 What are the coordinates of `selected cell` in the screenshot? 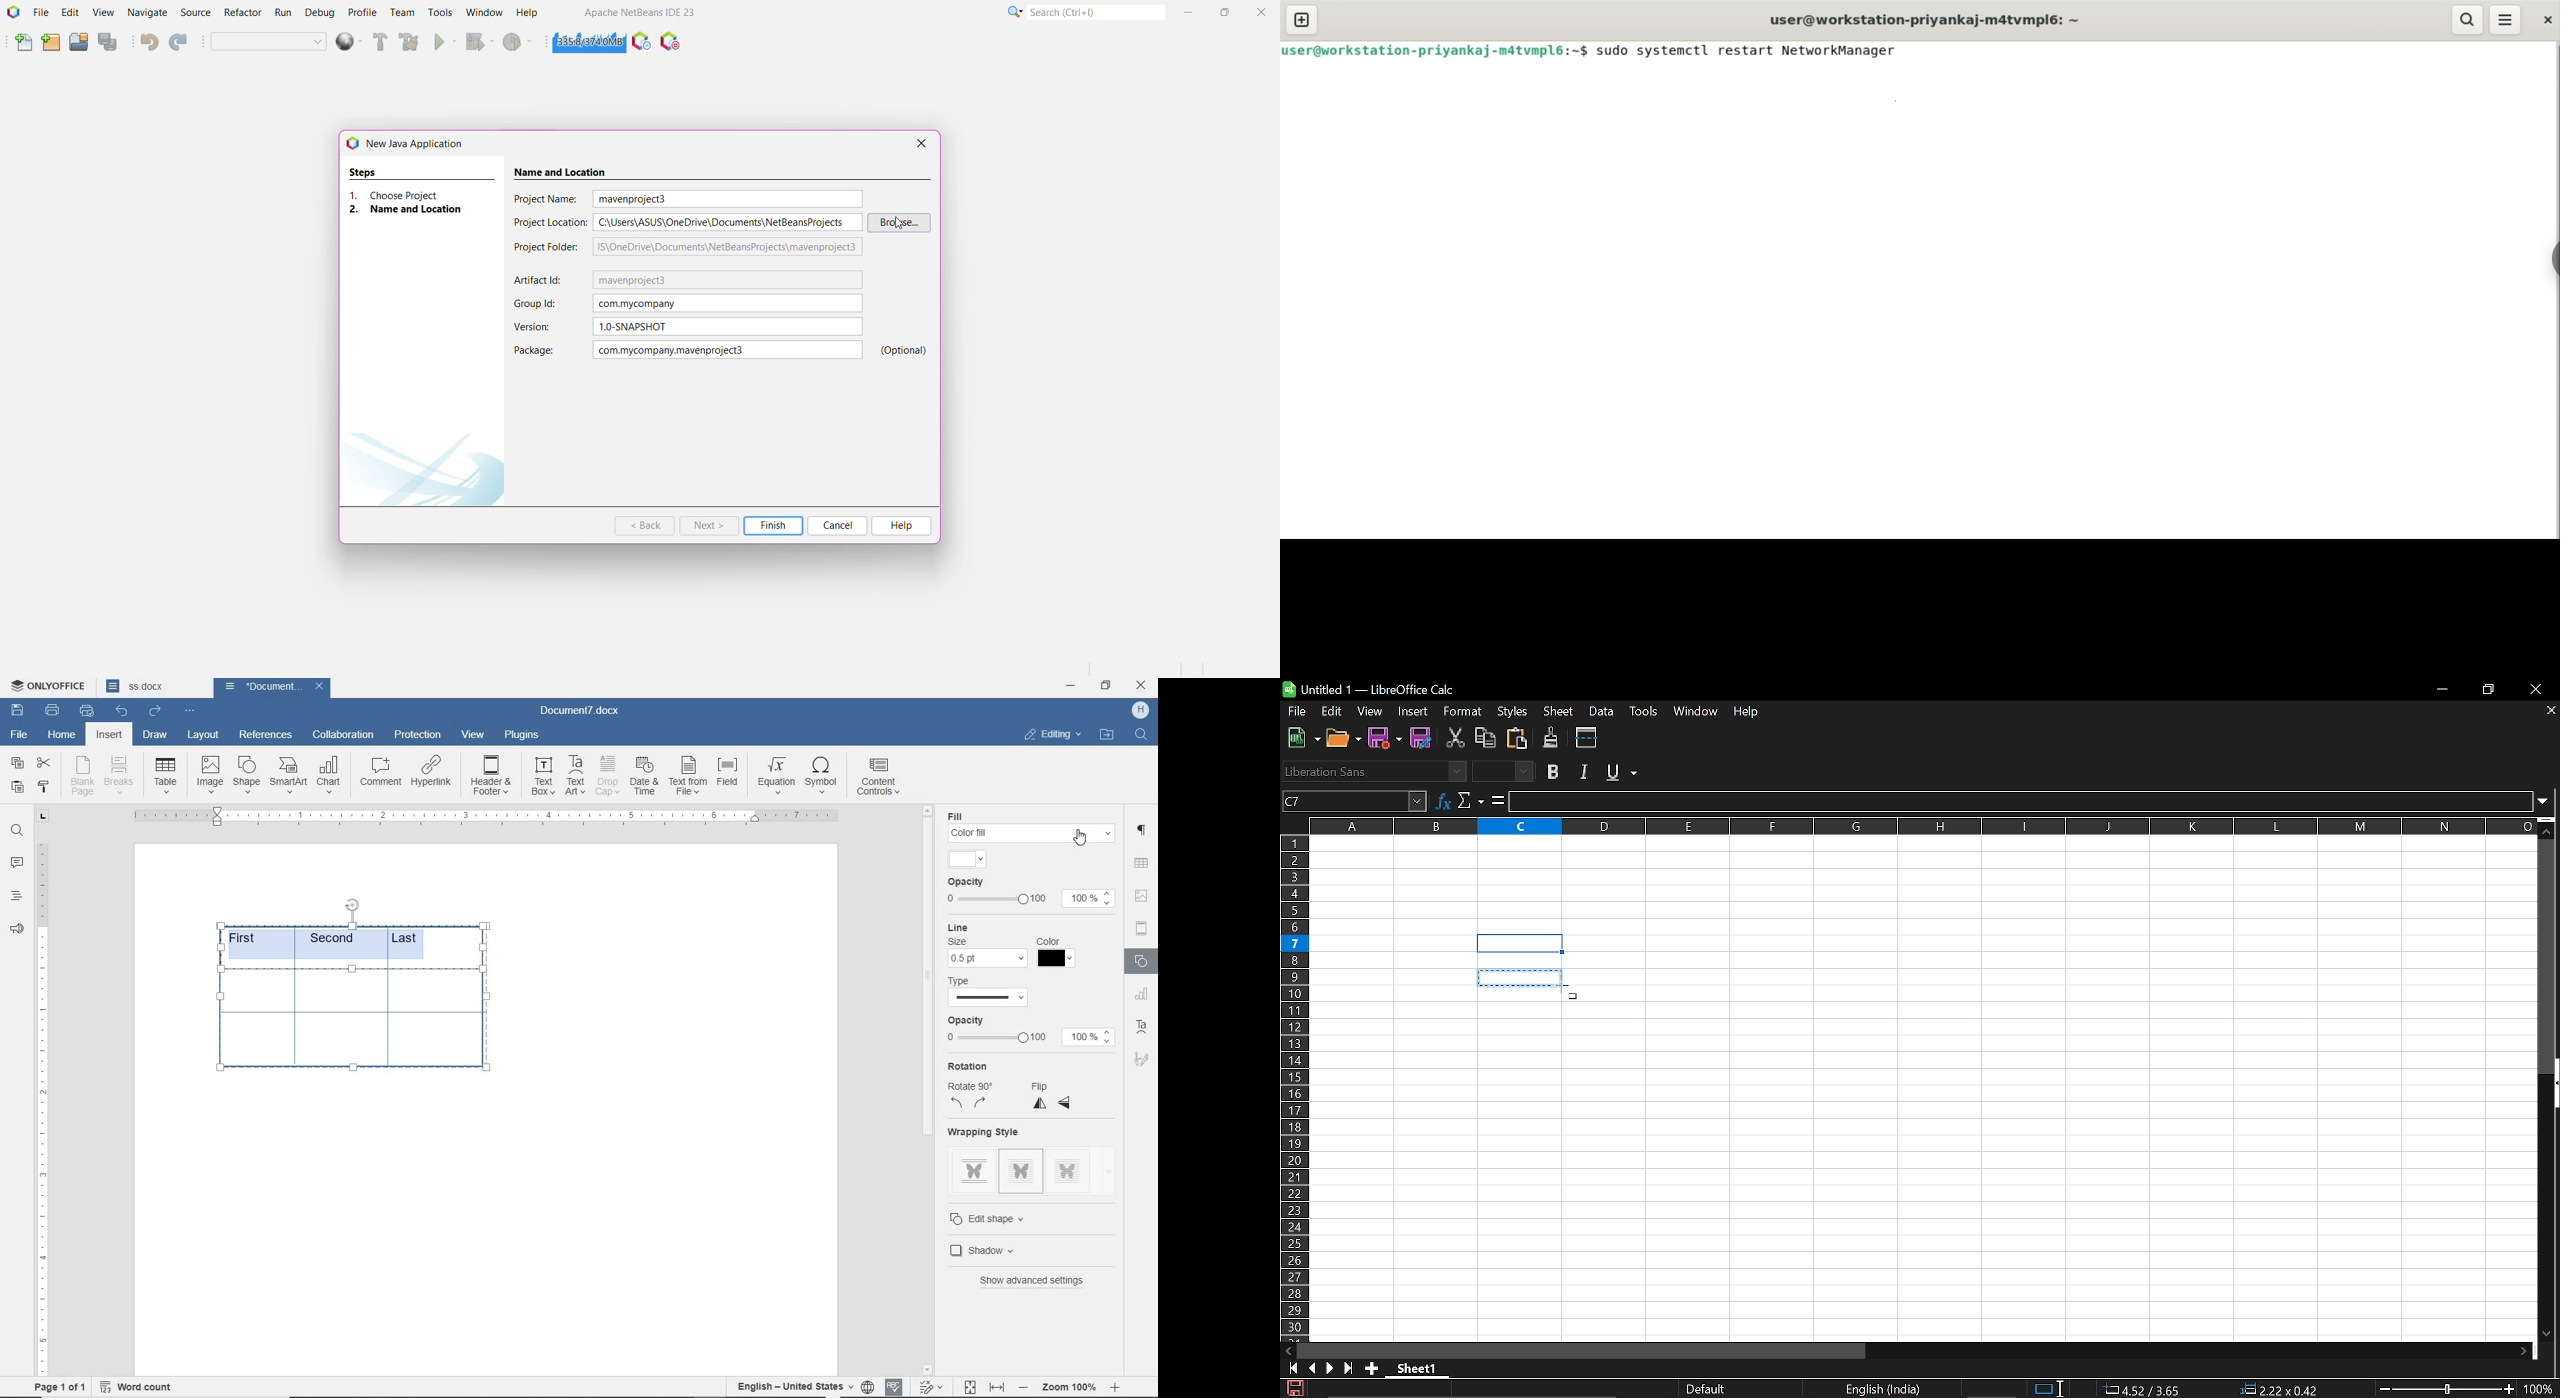 It's located at (1521, 944).